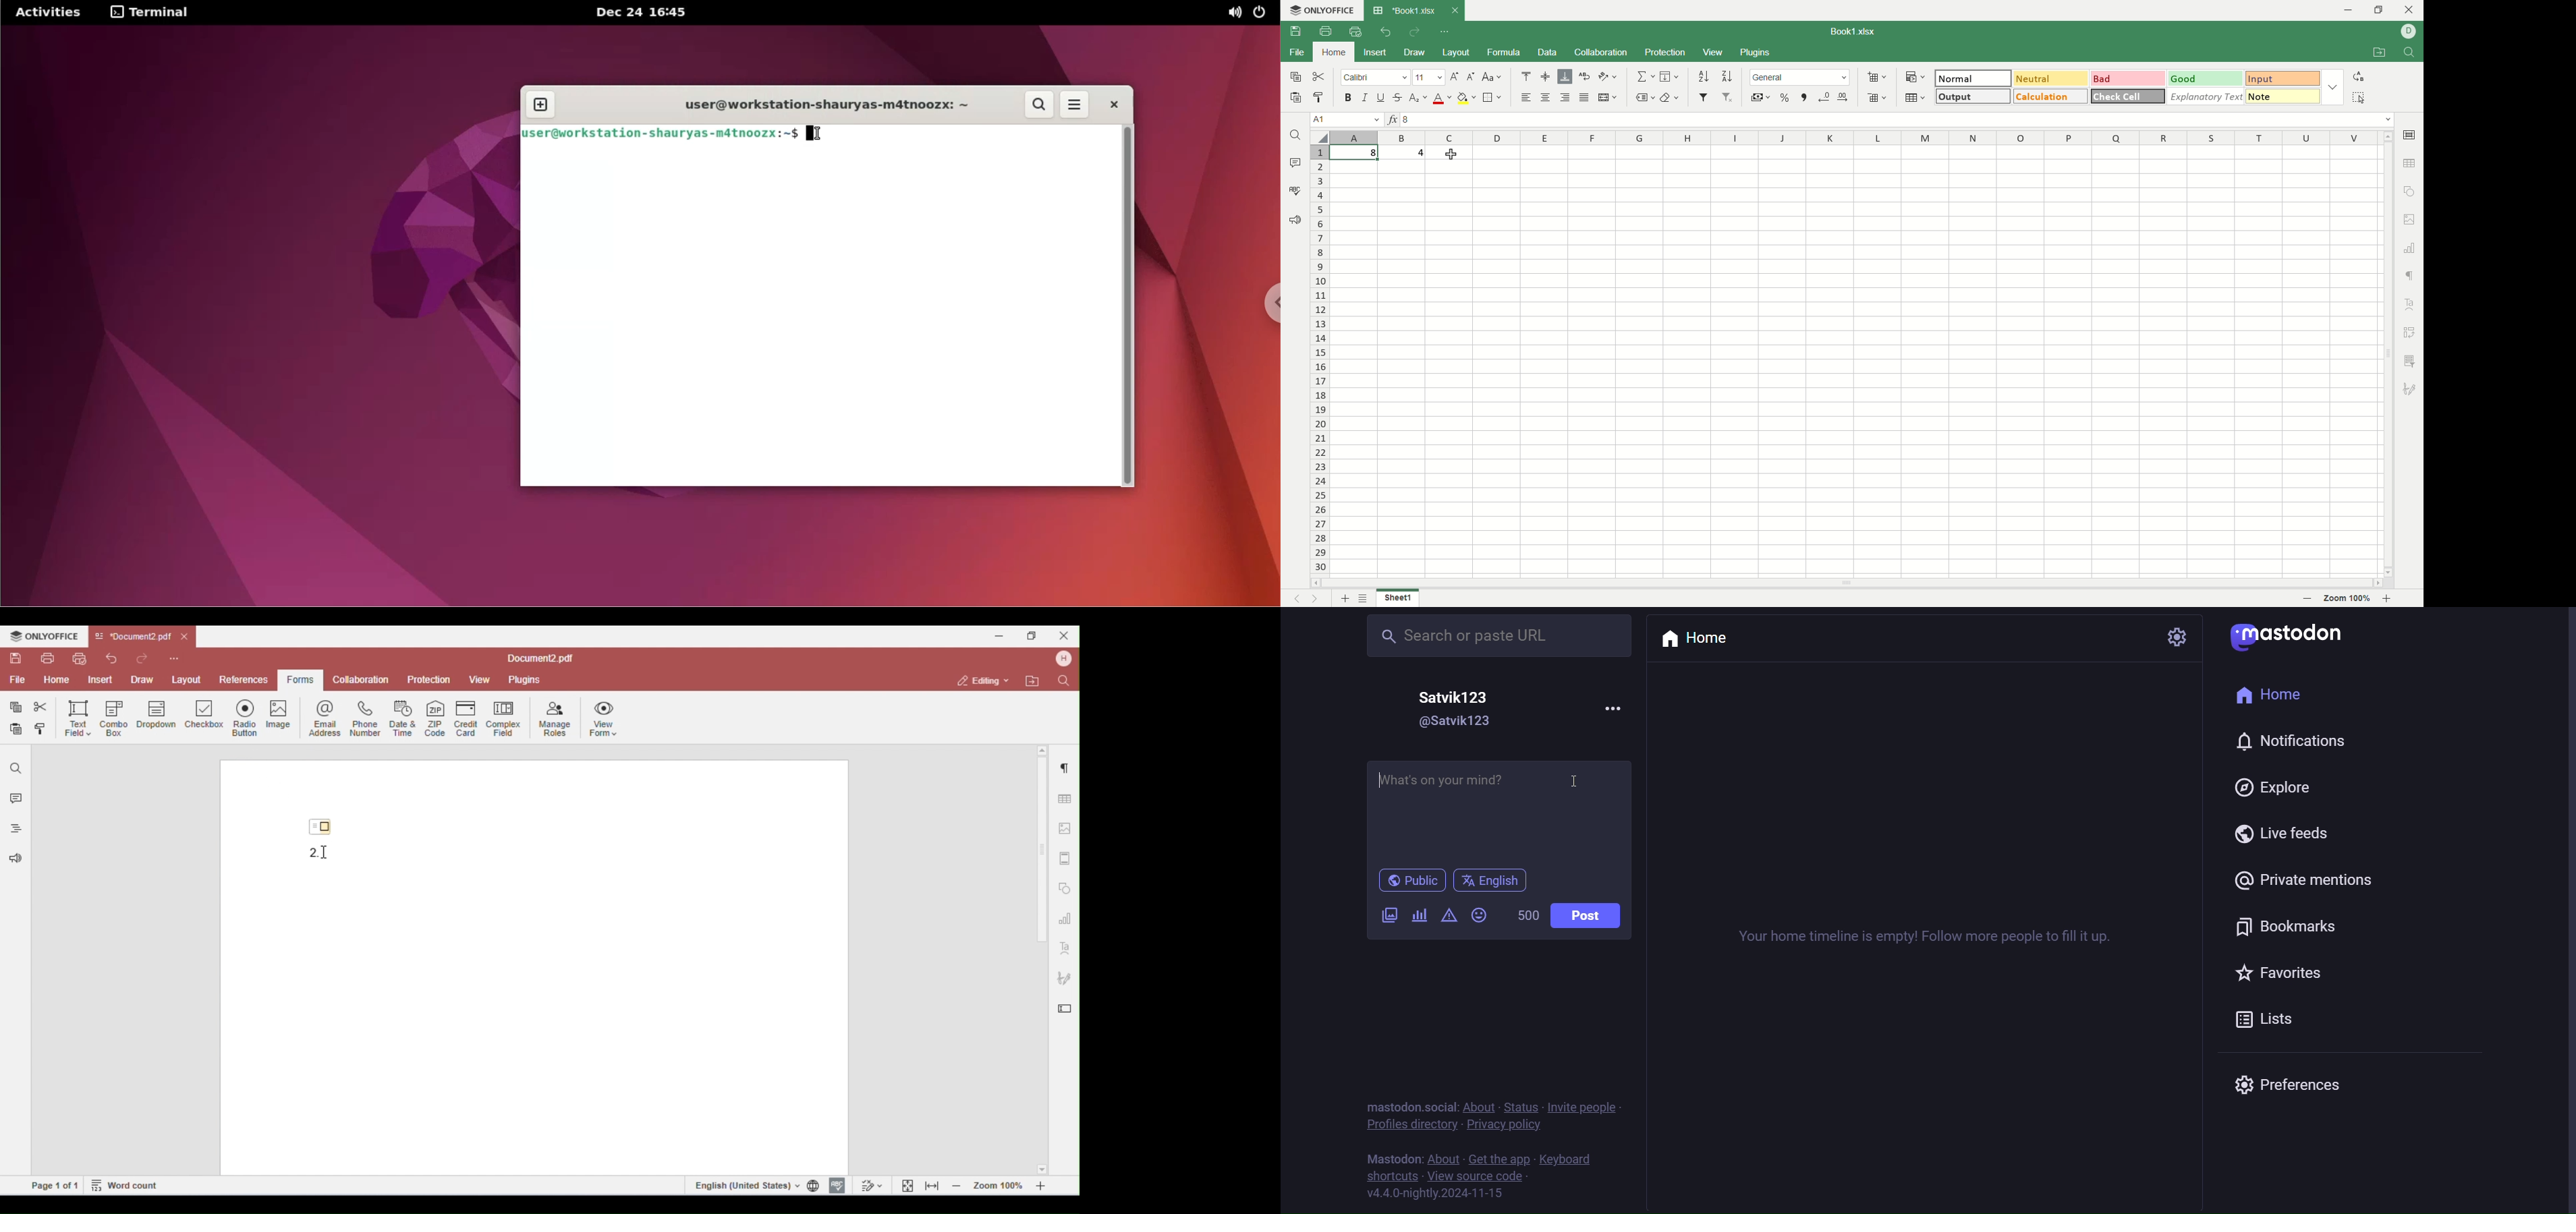 This screenshot has height=1232, width=2576. Describe the element at coordinates (1392, 120) in the screenshot. I see `insert function` at that location.